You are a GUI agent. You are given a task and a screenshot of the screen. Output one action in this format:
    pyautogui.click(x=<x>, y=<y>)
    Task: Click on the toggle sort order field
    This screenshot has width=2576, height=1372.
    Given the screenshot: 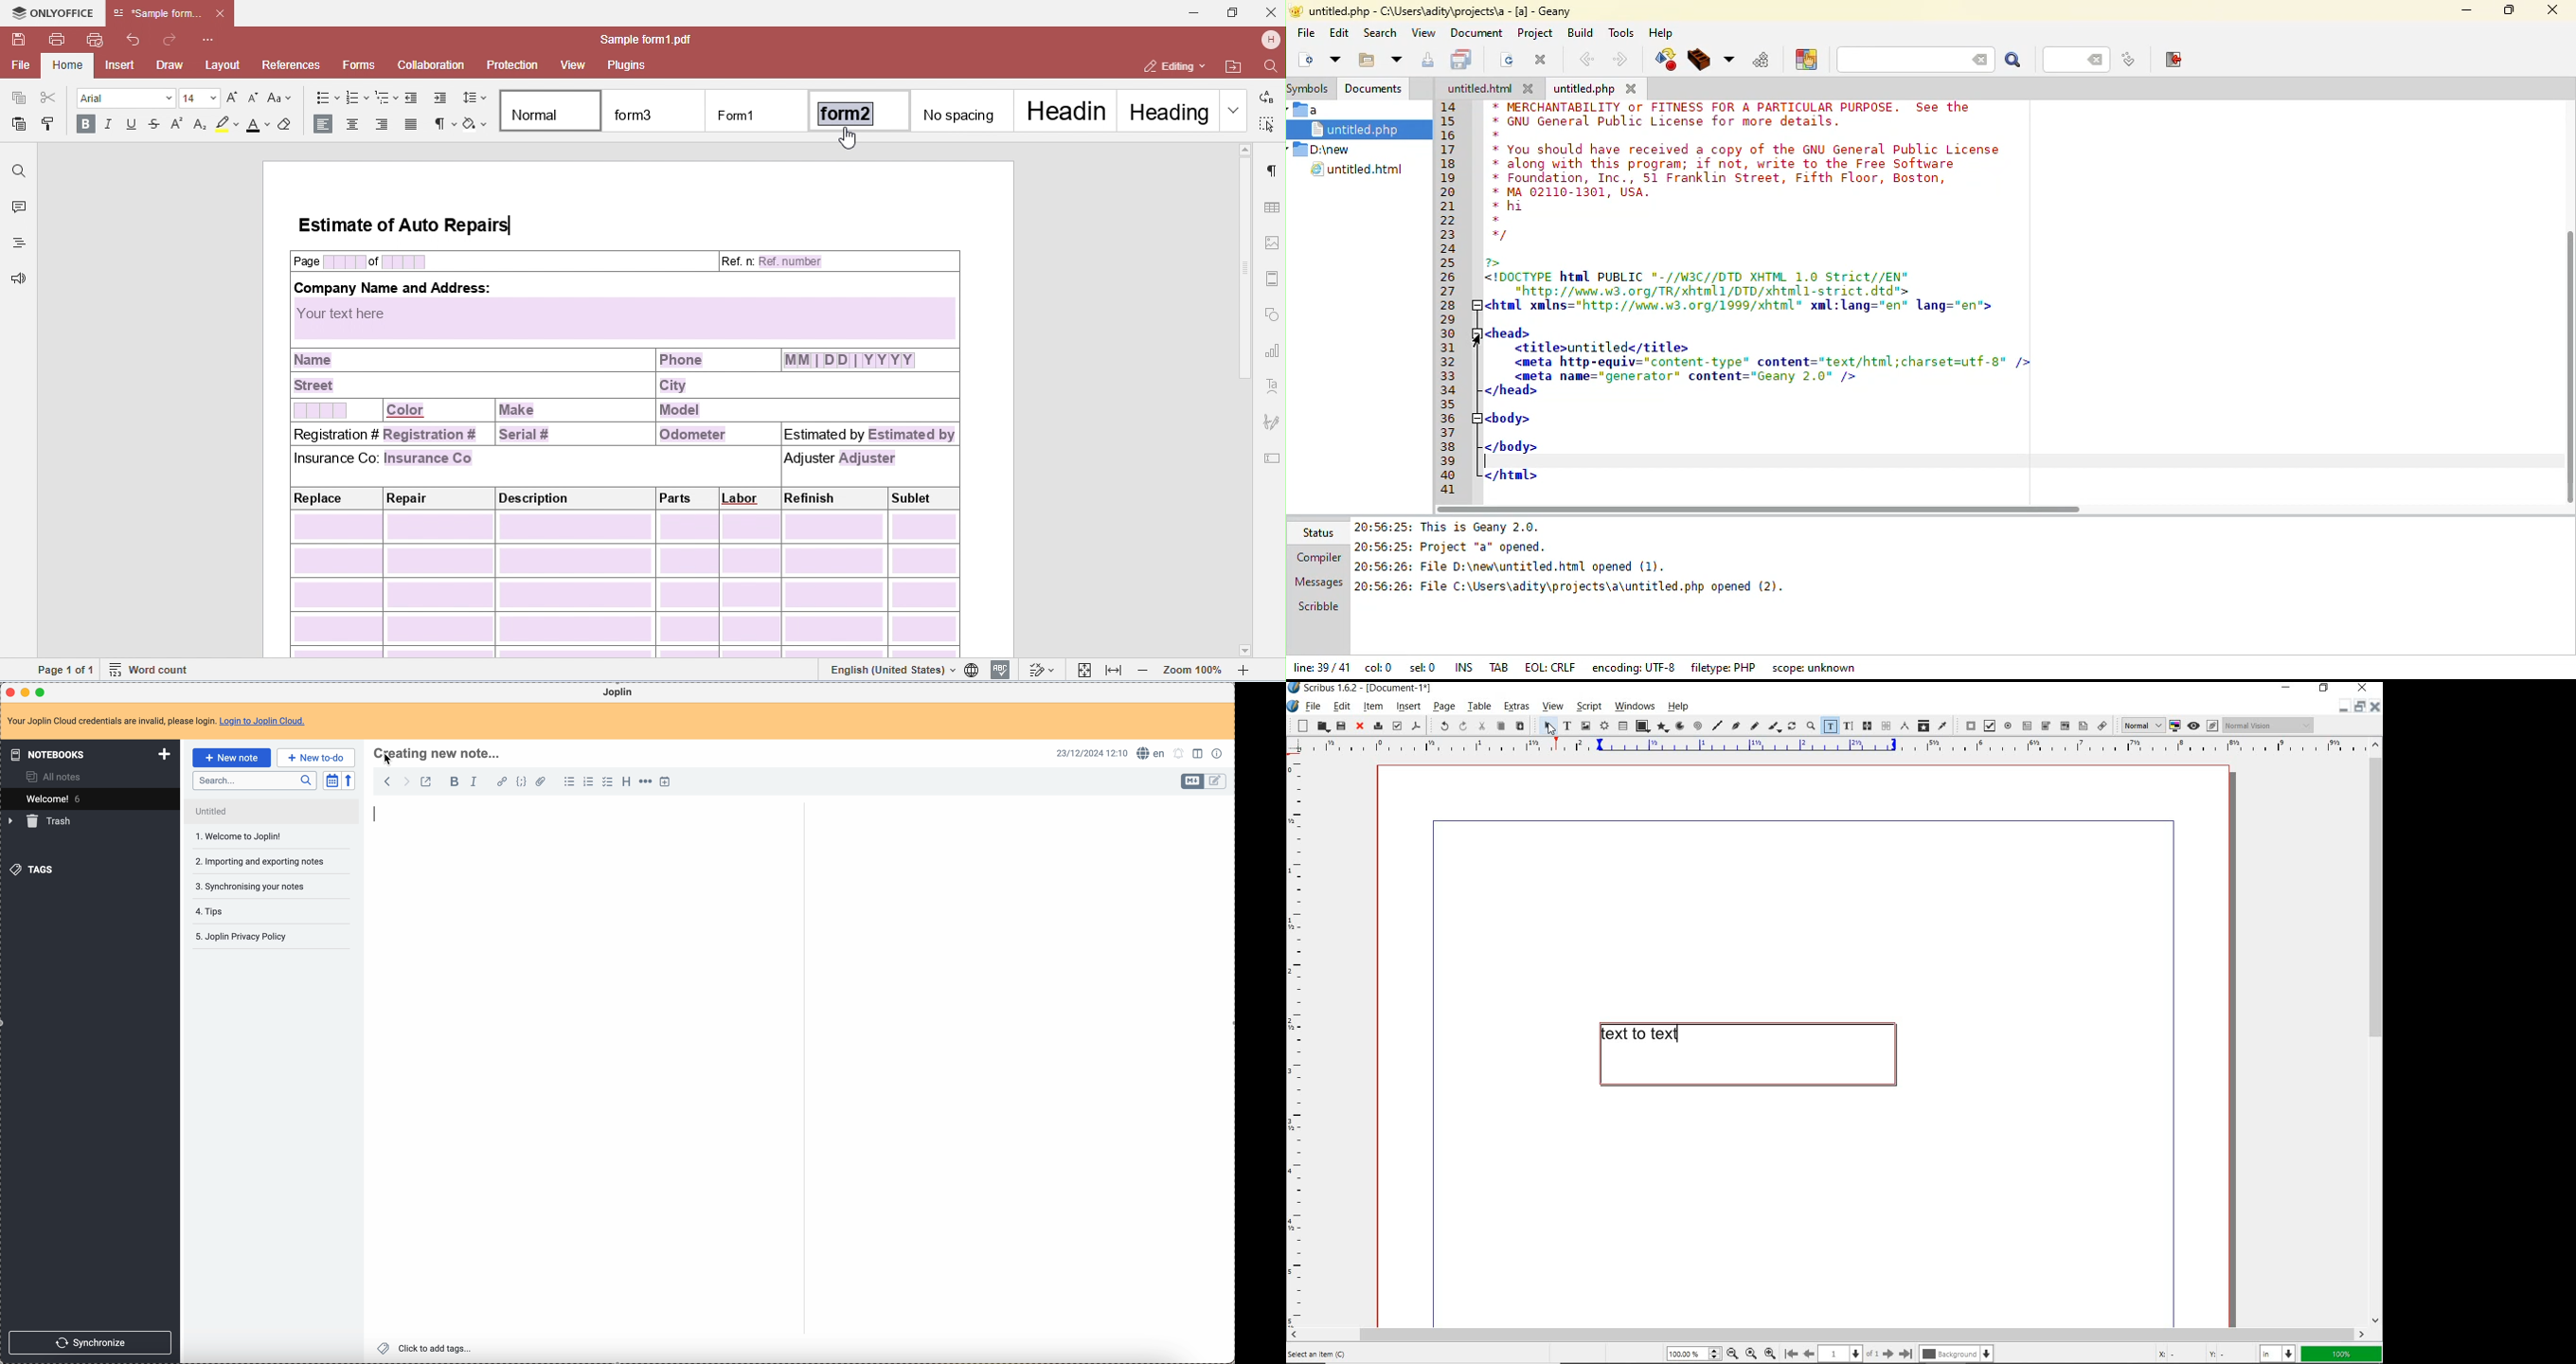 What is the action you would take?
    pyautogui.click(x=332, y=780)
    